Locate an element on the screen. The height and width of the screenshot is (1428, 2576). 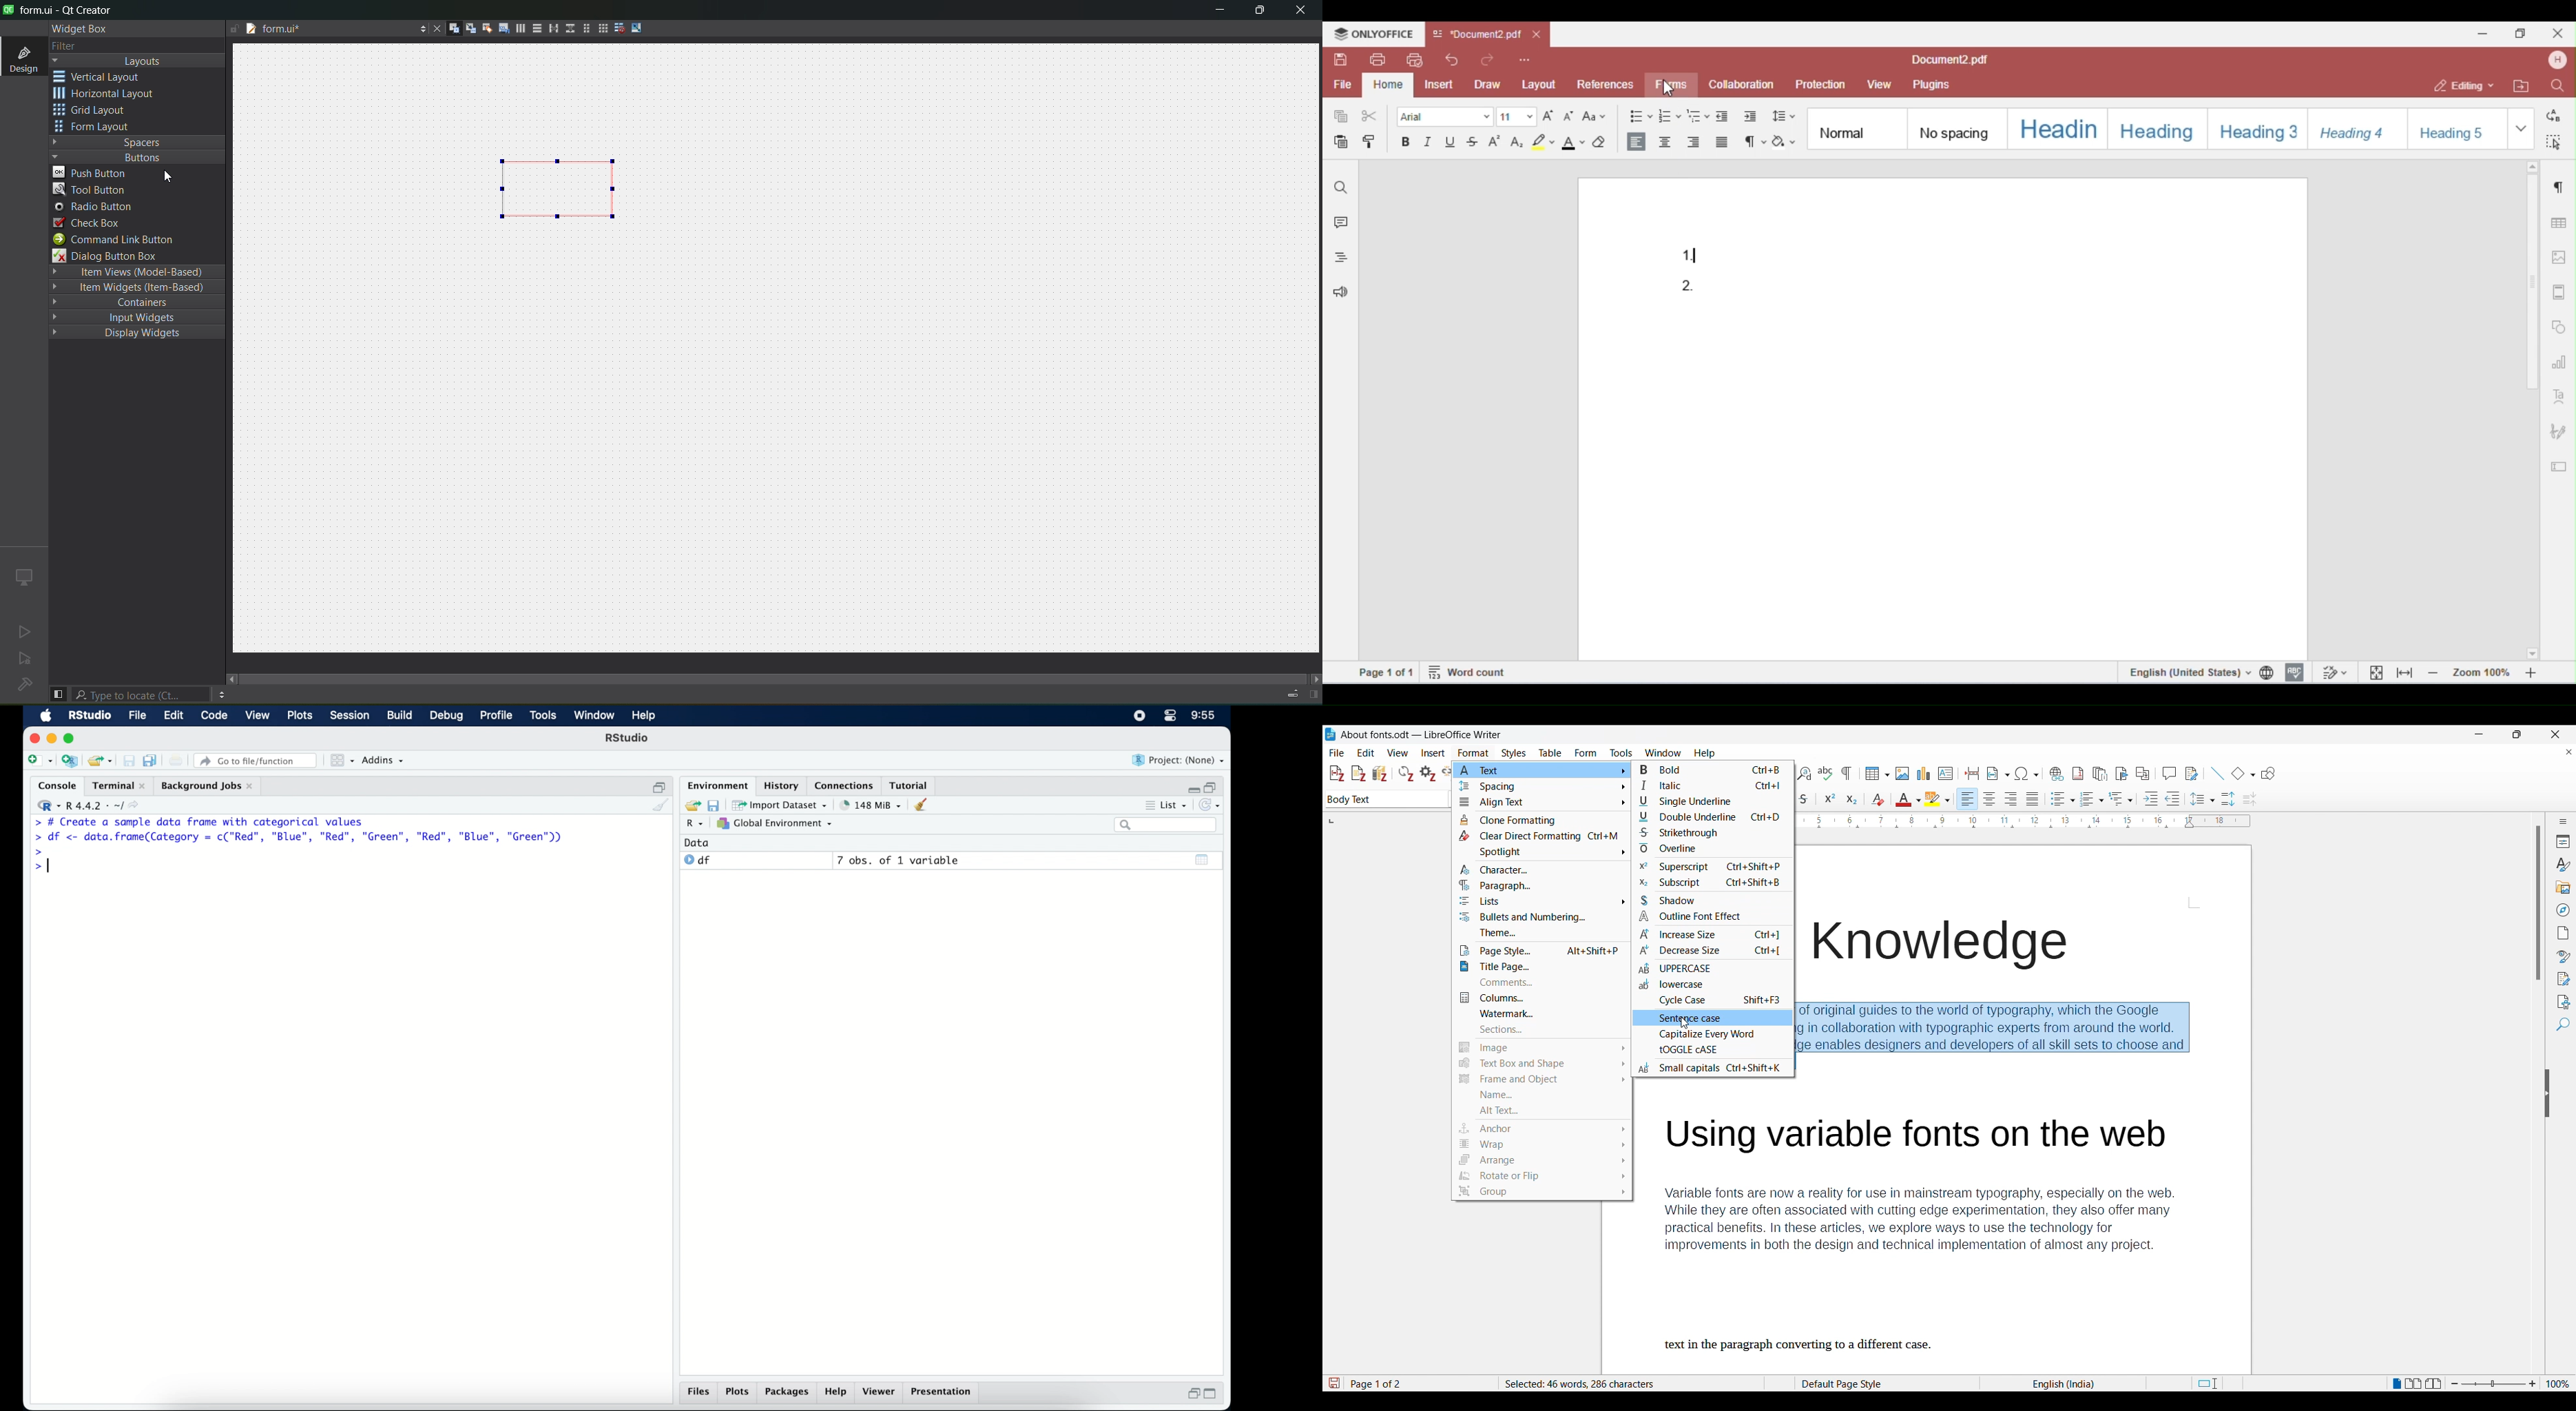
command link button is located at coordinates (122, 240).